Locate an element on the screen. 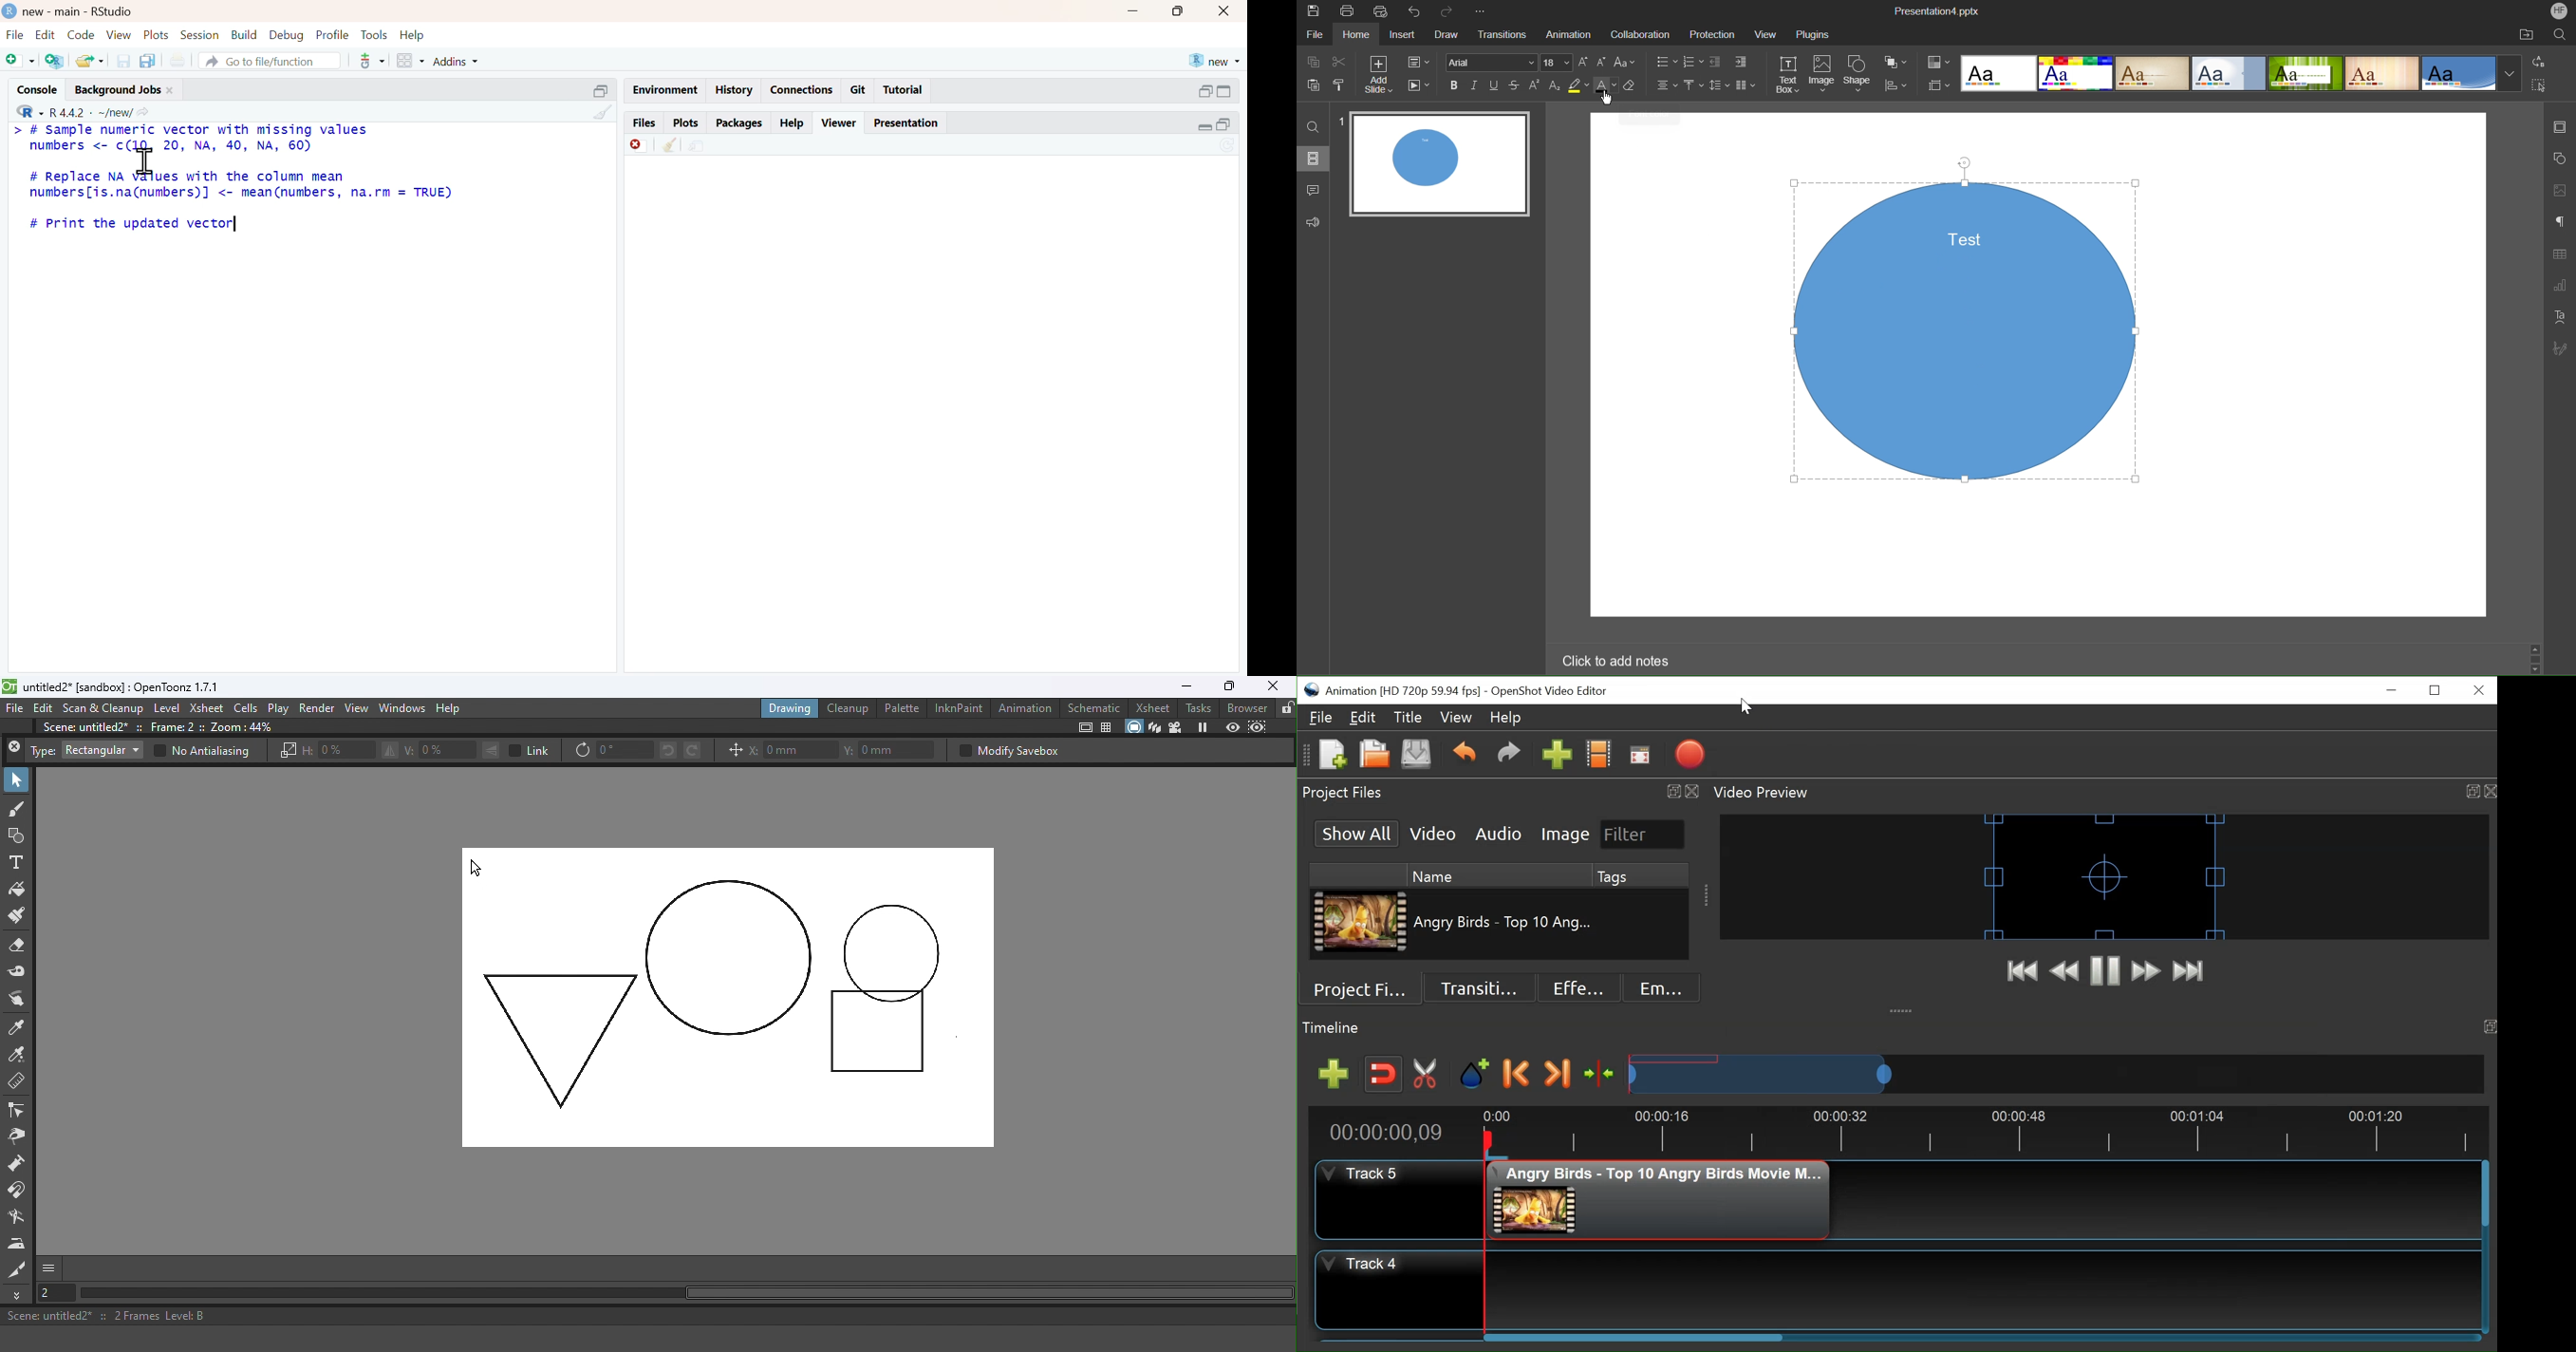  Tasks is located at coordinates (1198, 707).